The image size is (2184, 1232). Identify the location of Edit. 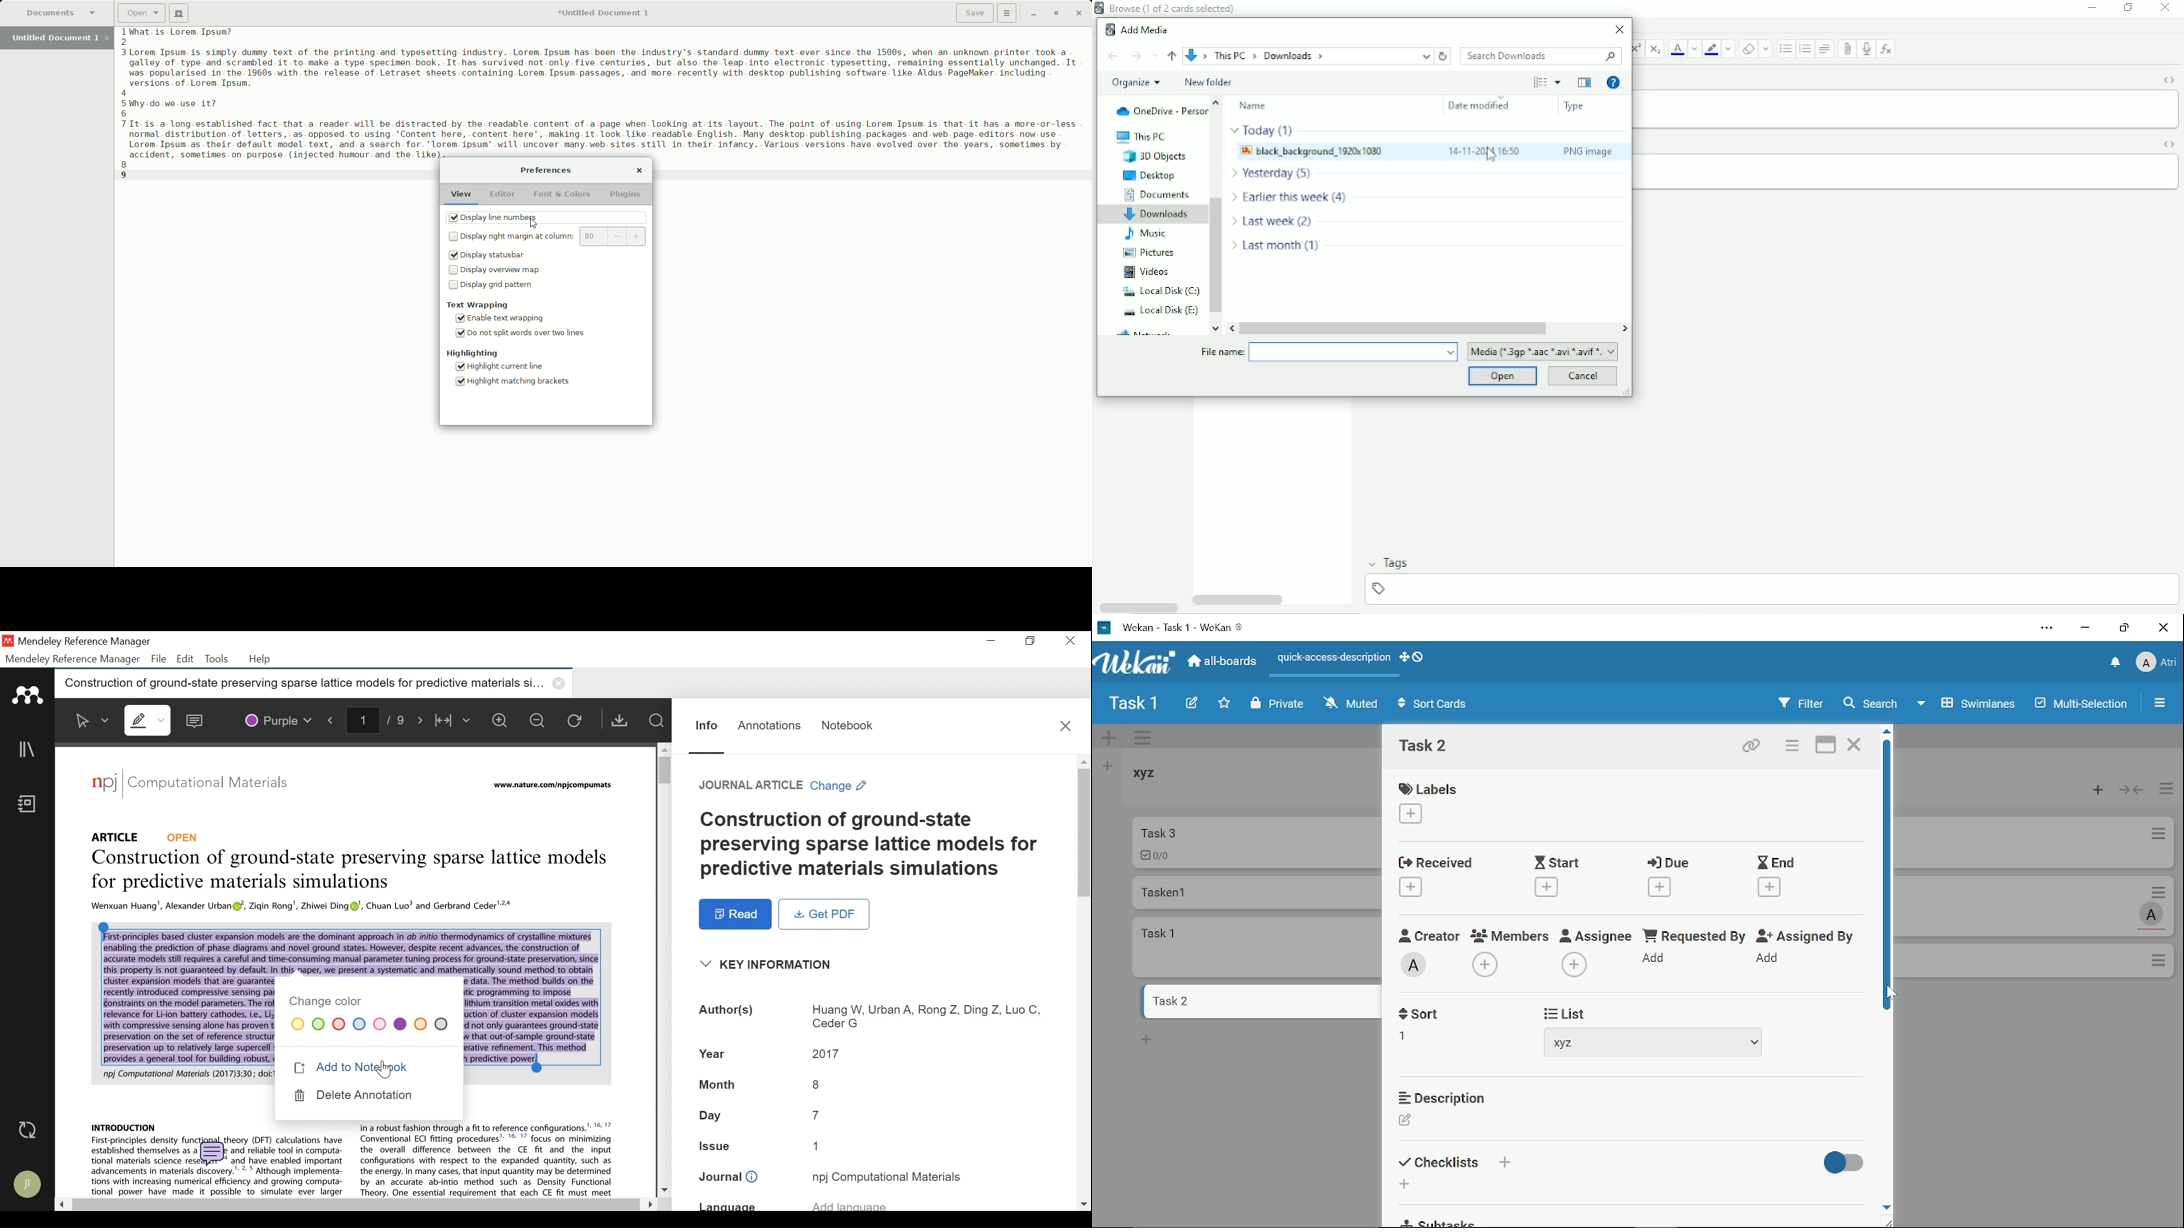
(184, 659).